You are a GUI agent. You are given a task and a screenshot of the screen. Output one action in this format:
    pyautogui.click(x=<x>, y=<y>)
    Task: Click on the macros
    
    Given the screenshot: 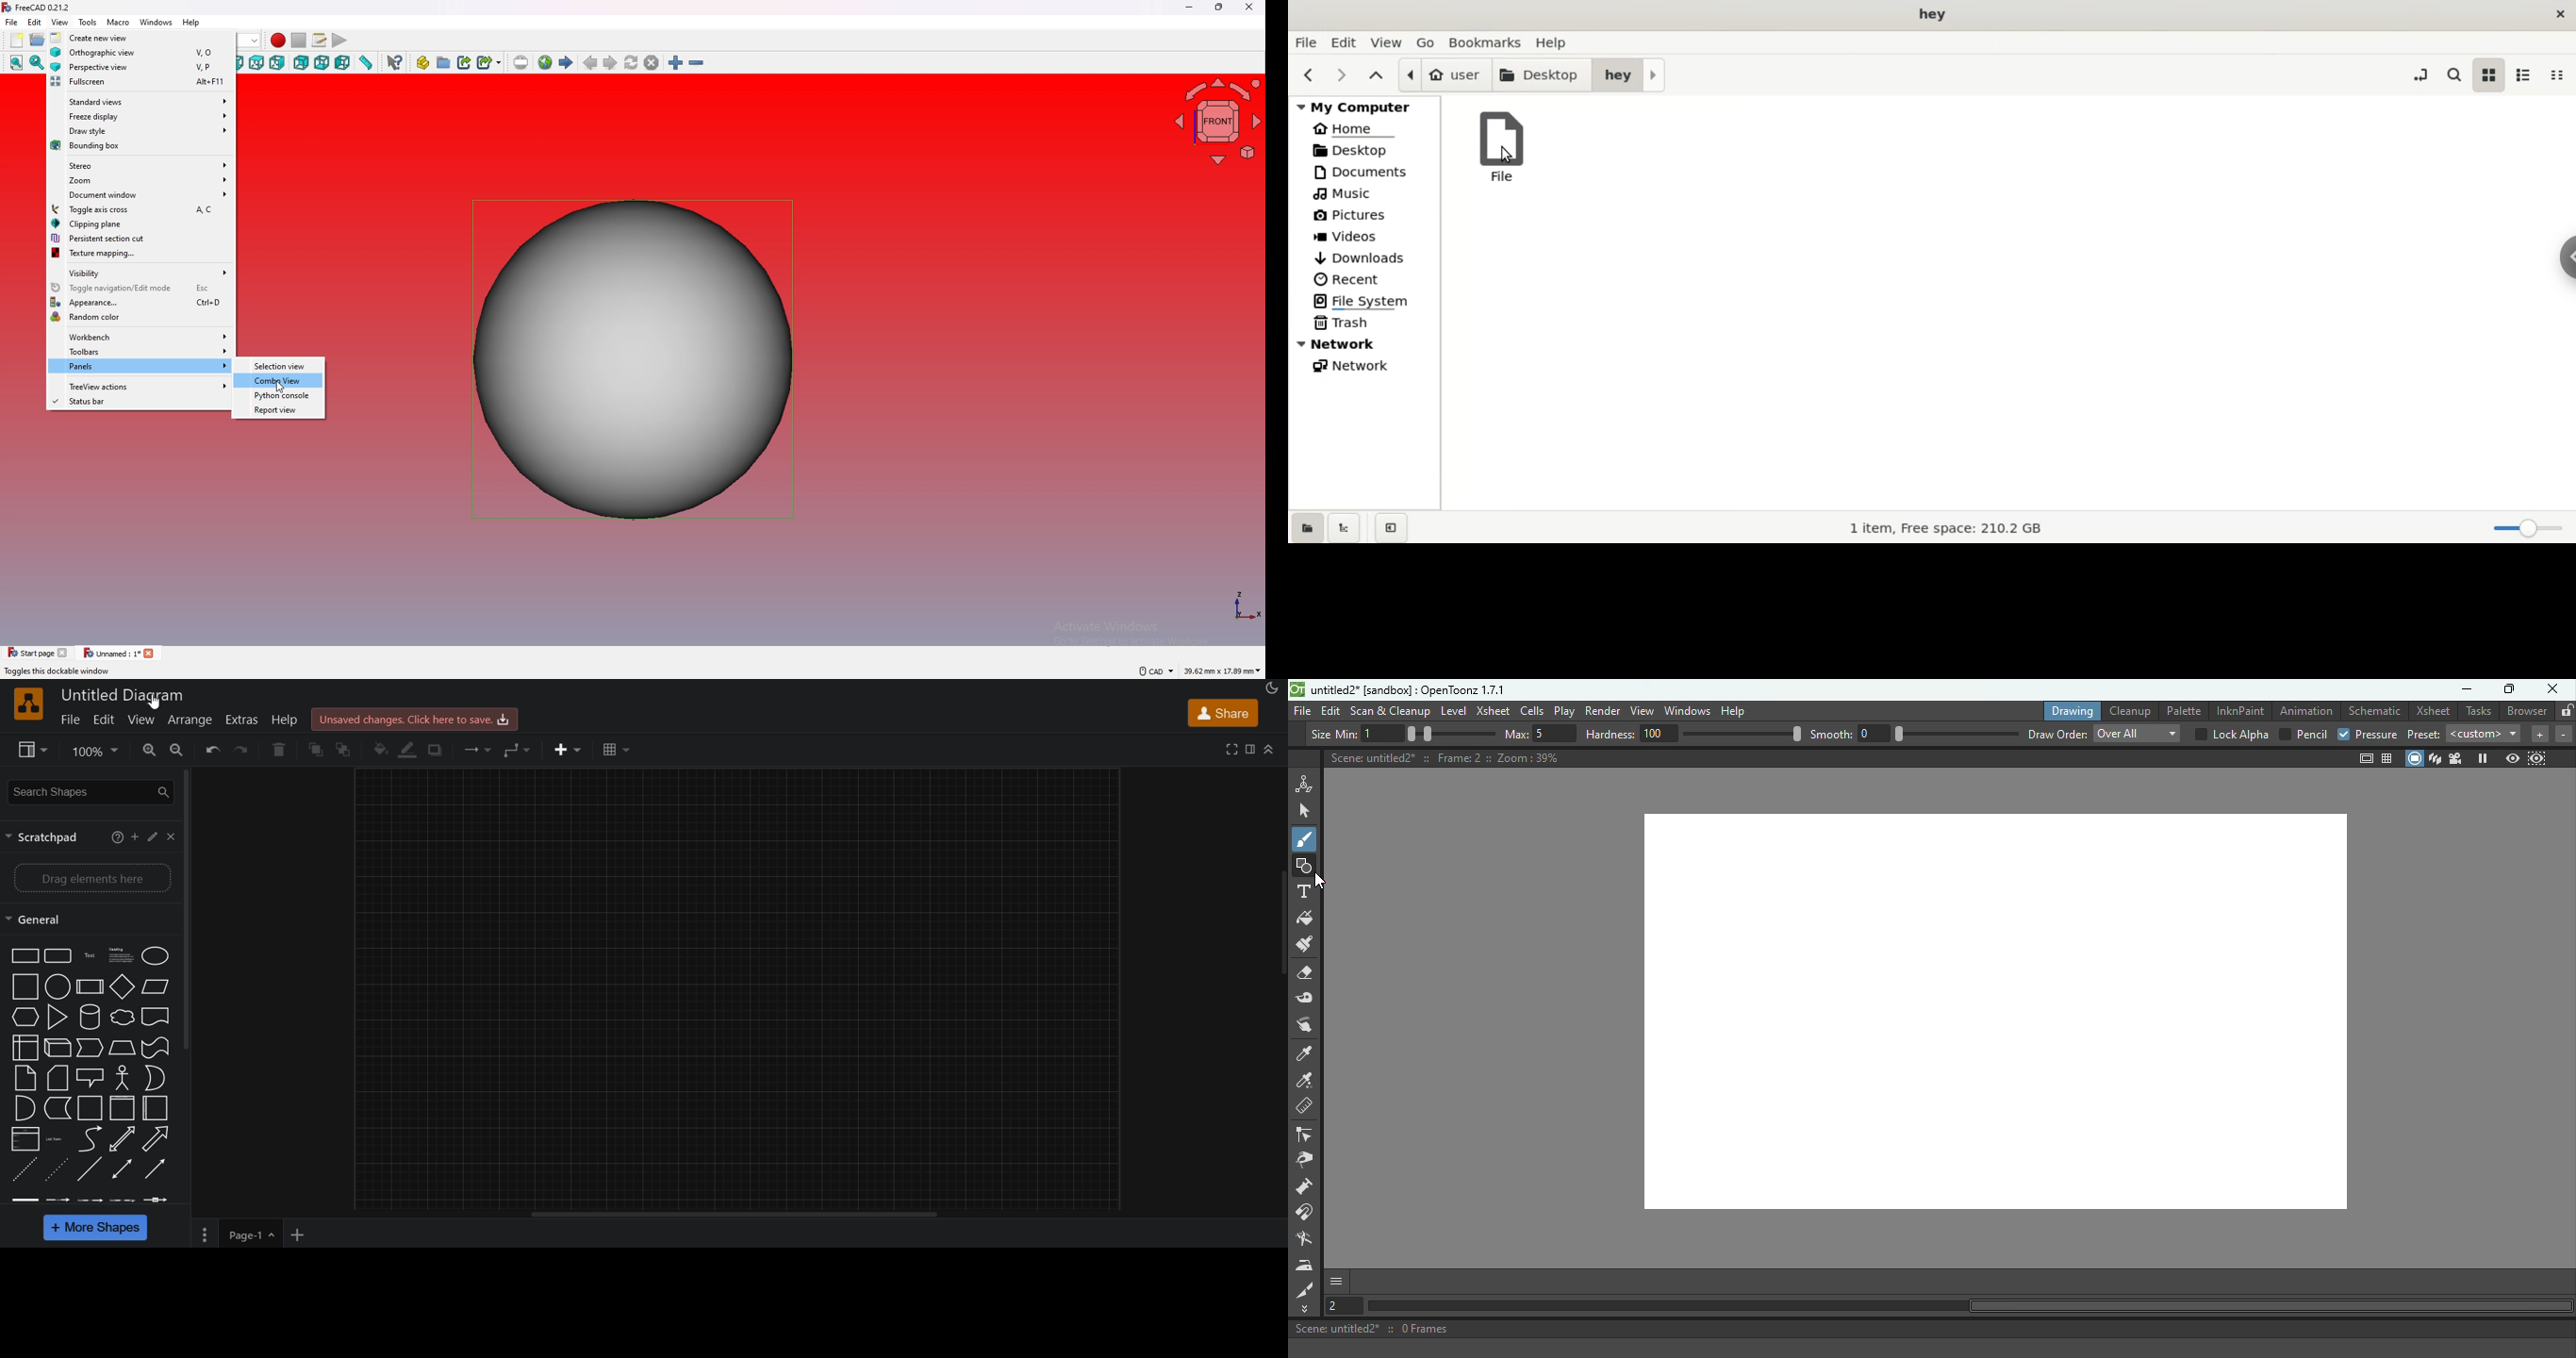 What is the action you would take?
    pyautogui.click(x=319, y=40)
    